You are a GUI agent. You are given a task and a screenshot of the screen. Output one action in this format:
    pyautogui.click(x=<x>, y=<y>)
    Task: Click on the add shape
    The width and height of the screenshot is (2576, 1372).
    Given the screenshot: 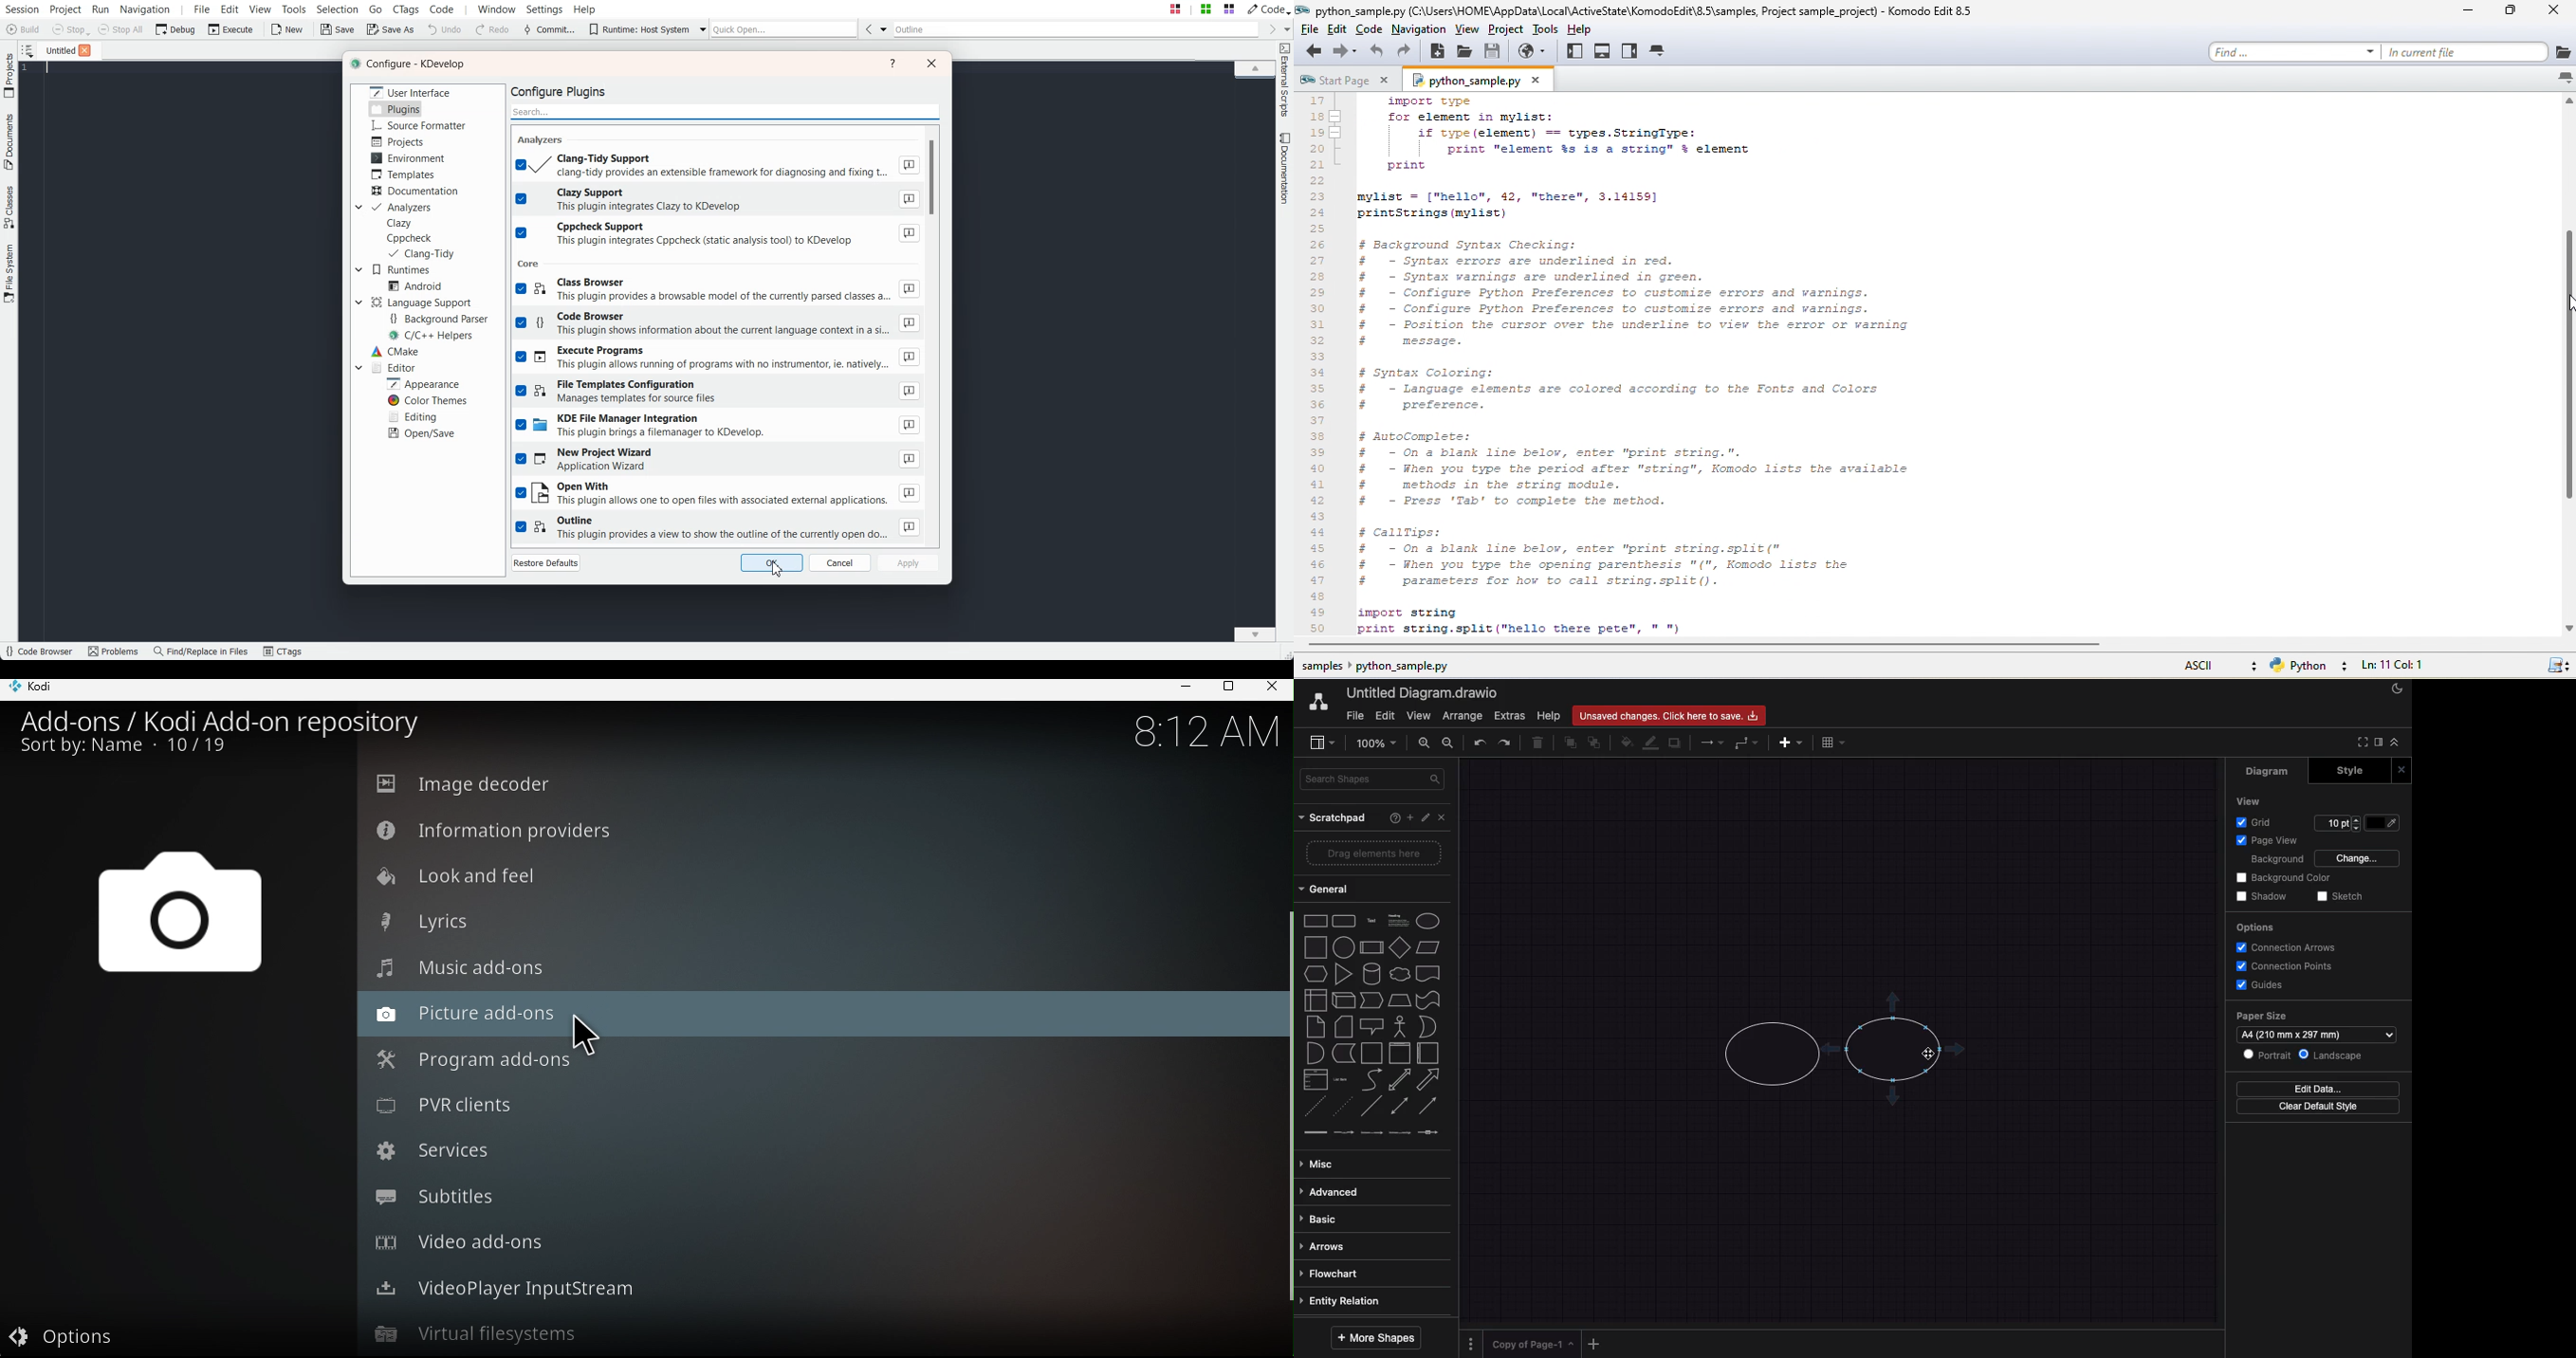 What is the action you would take?
    pyautogui.click(x=1833, y=1051)
    